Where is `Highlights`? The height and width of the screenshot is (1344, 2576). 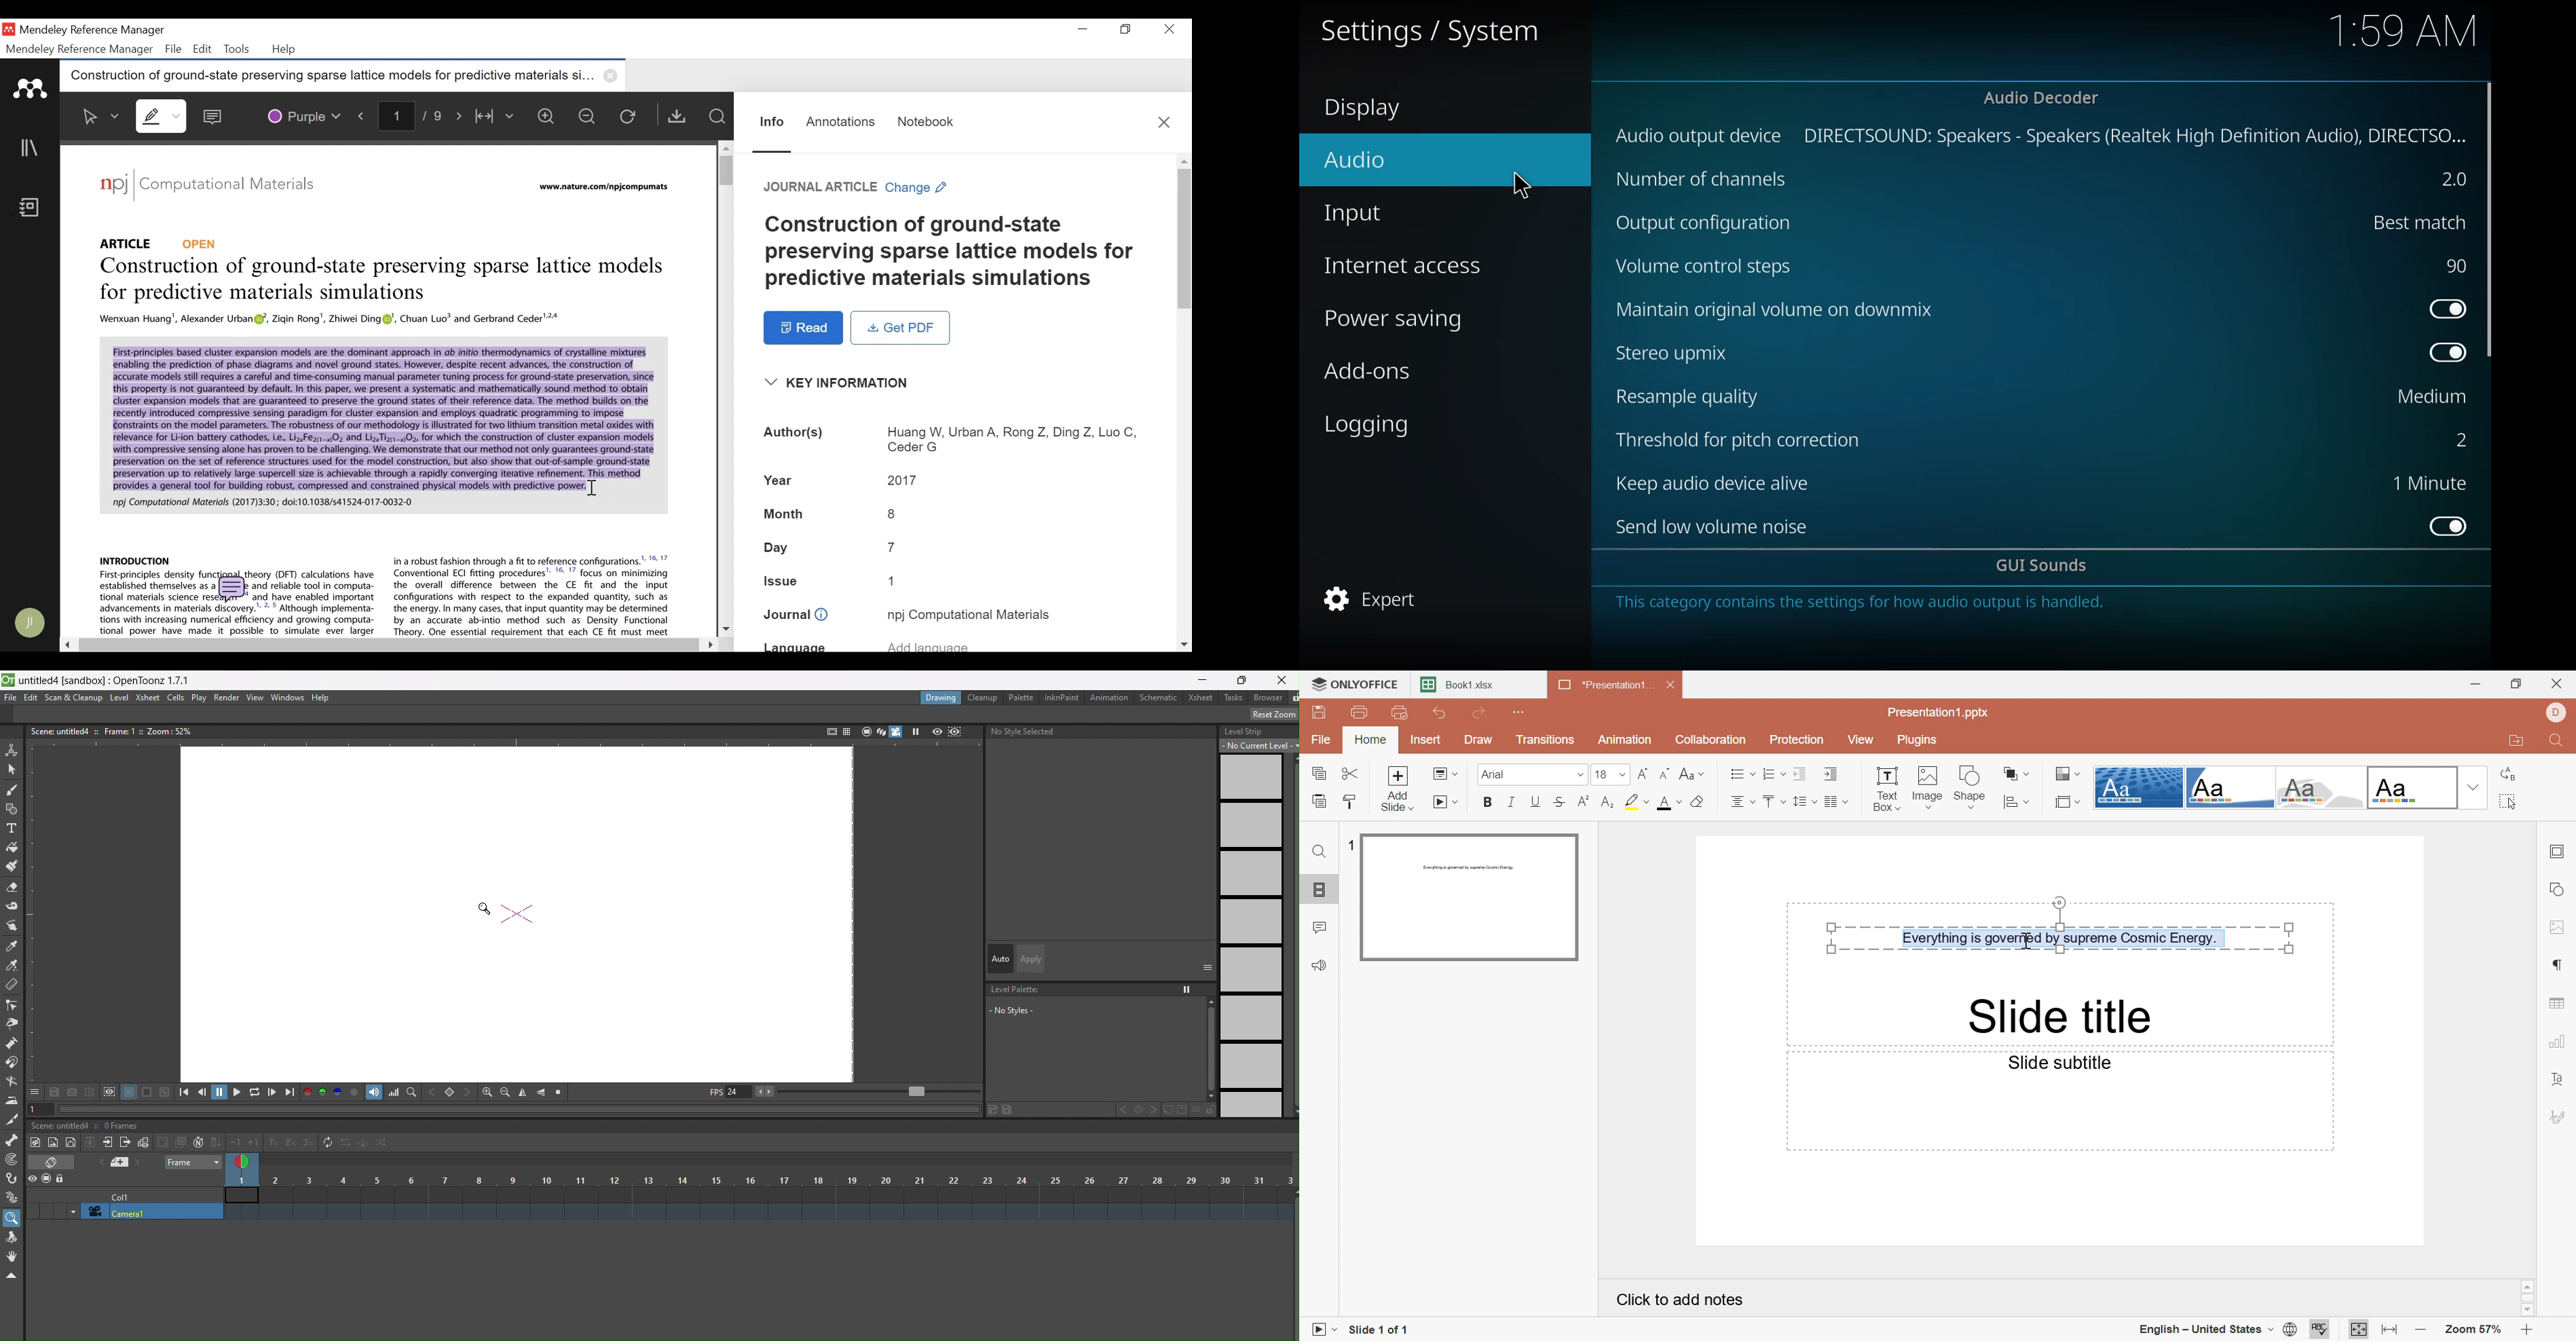
Highlights is located at coordinates (163, 115).